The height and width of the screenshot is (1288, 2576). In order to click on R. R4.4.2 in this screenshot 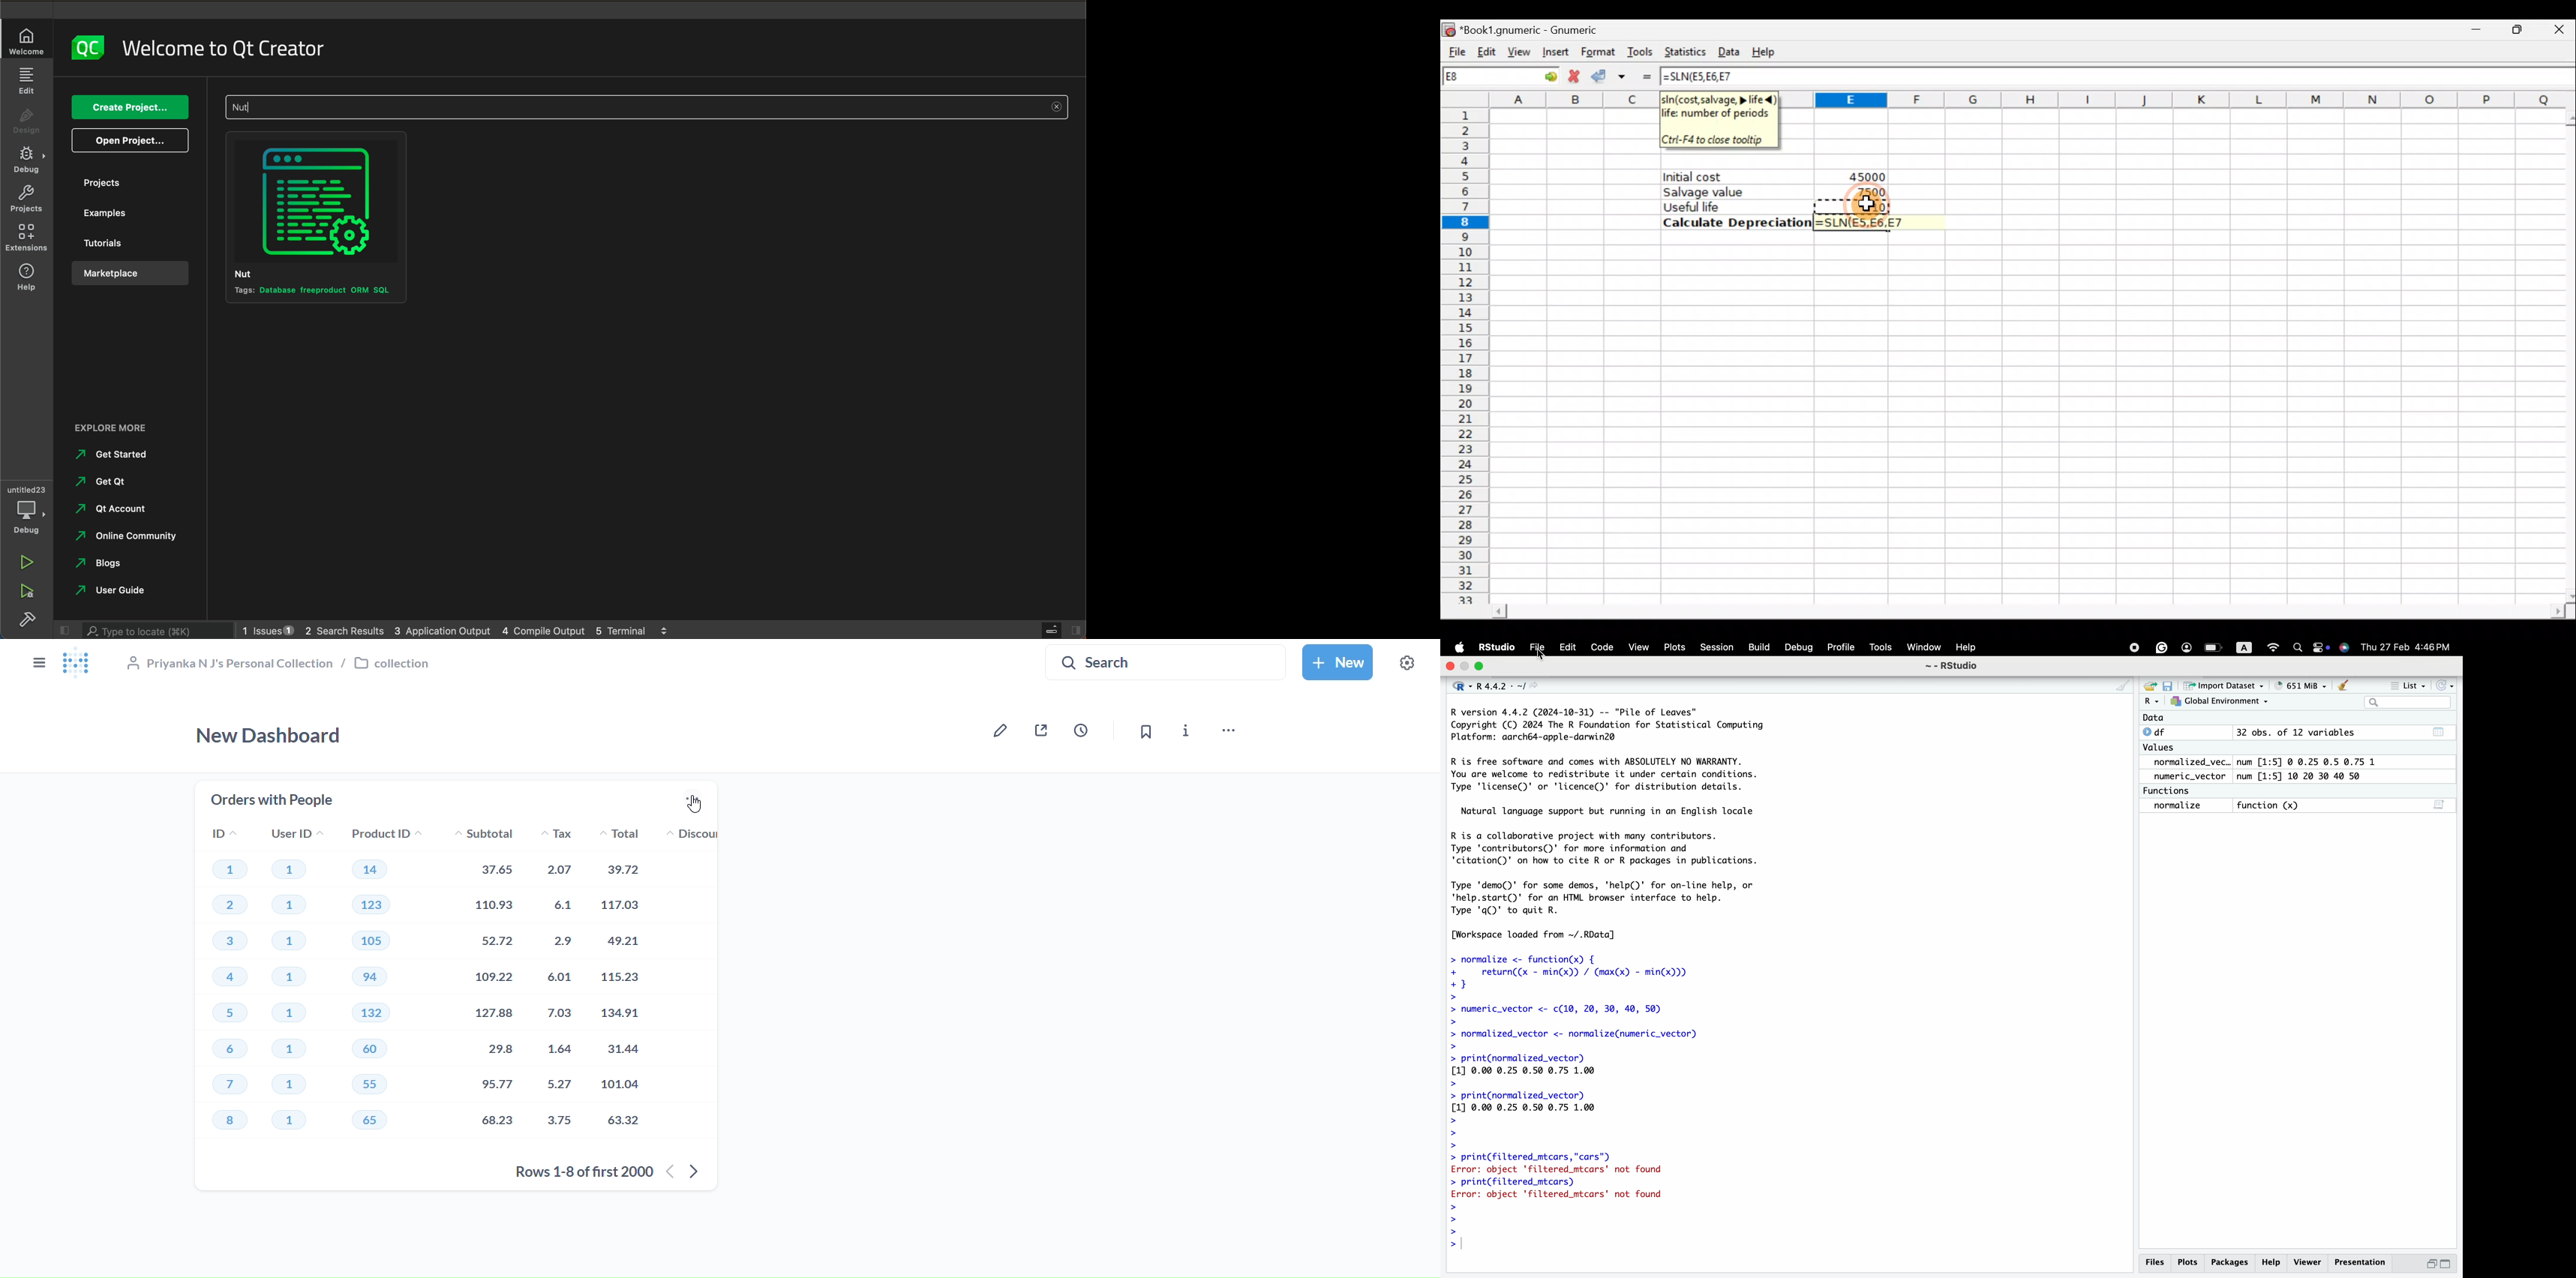, I will do `click(1496, 687)`.